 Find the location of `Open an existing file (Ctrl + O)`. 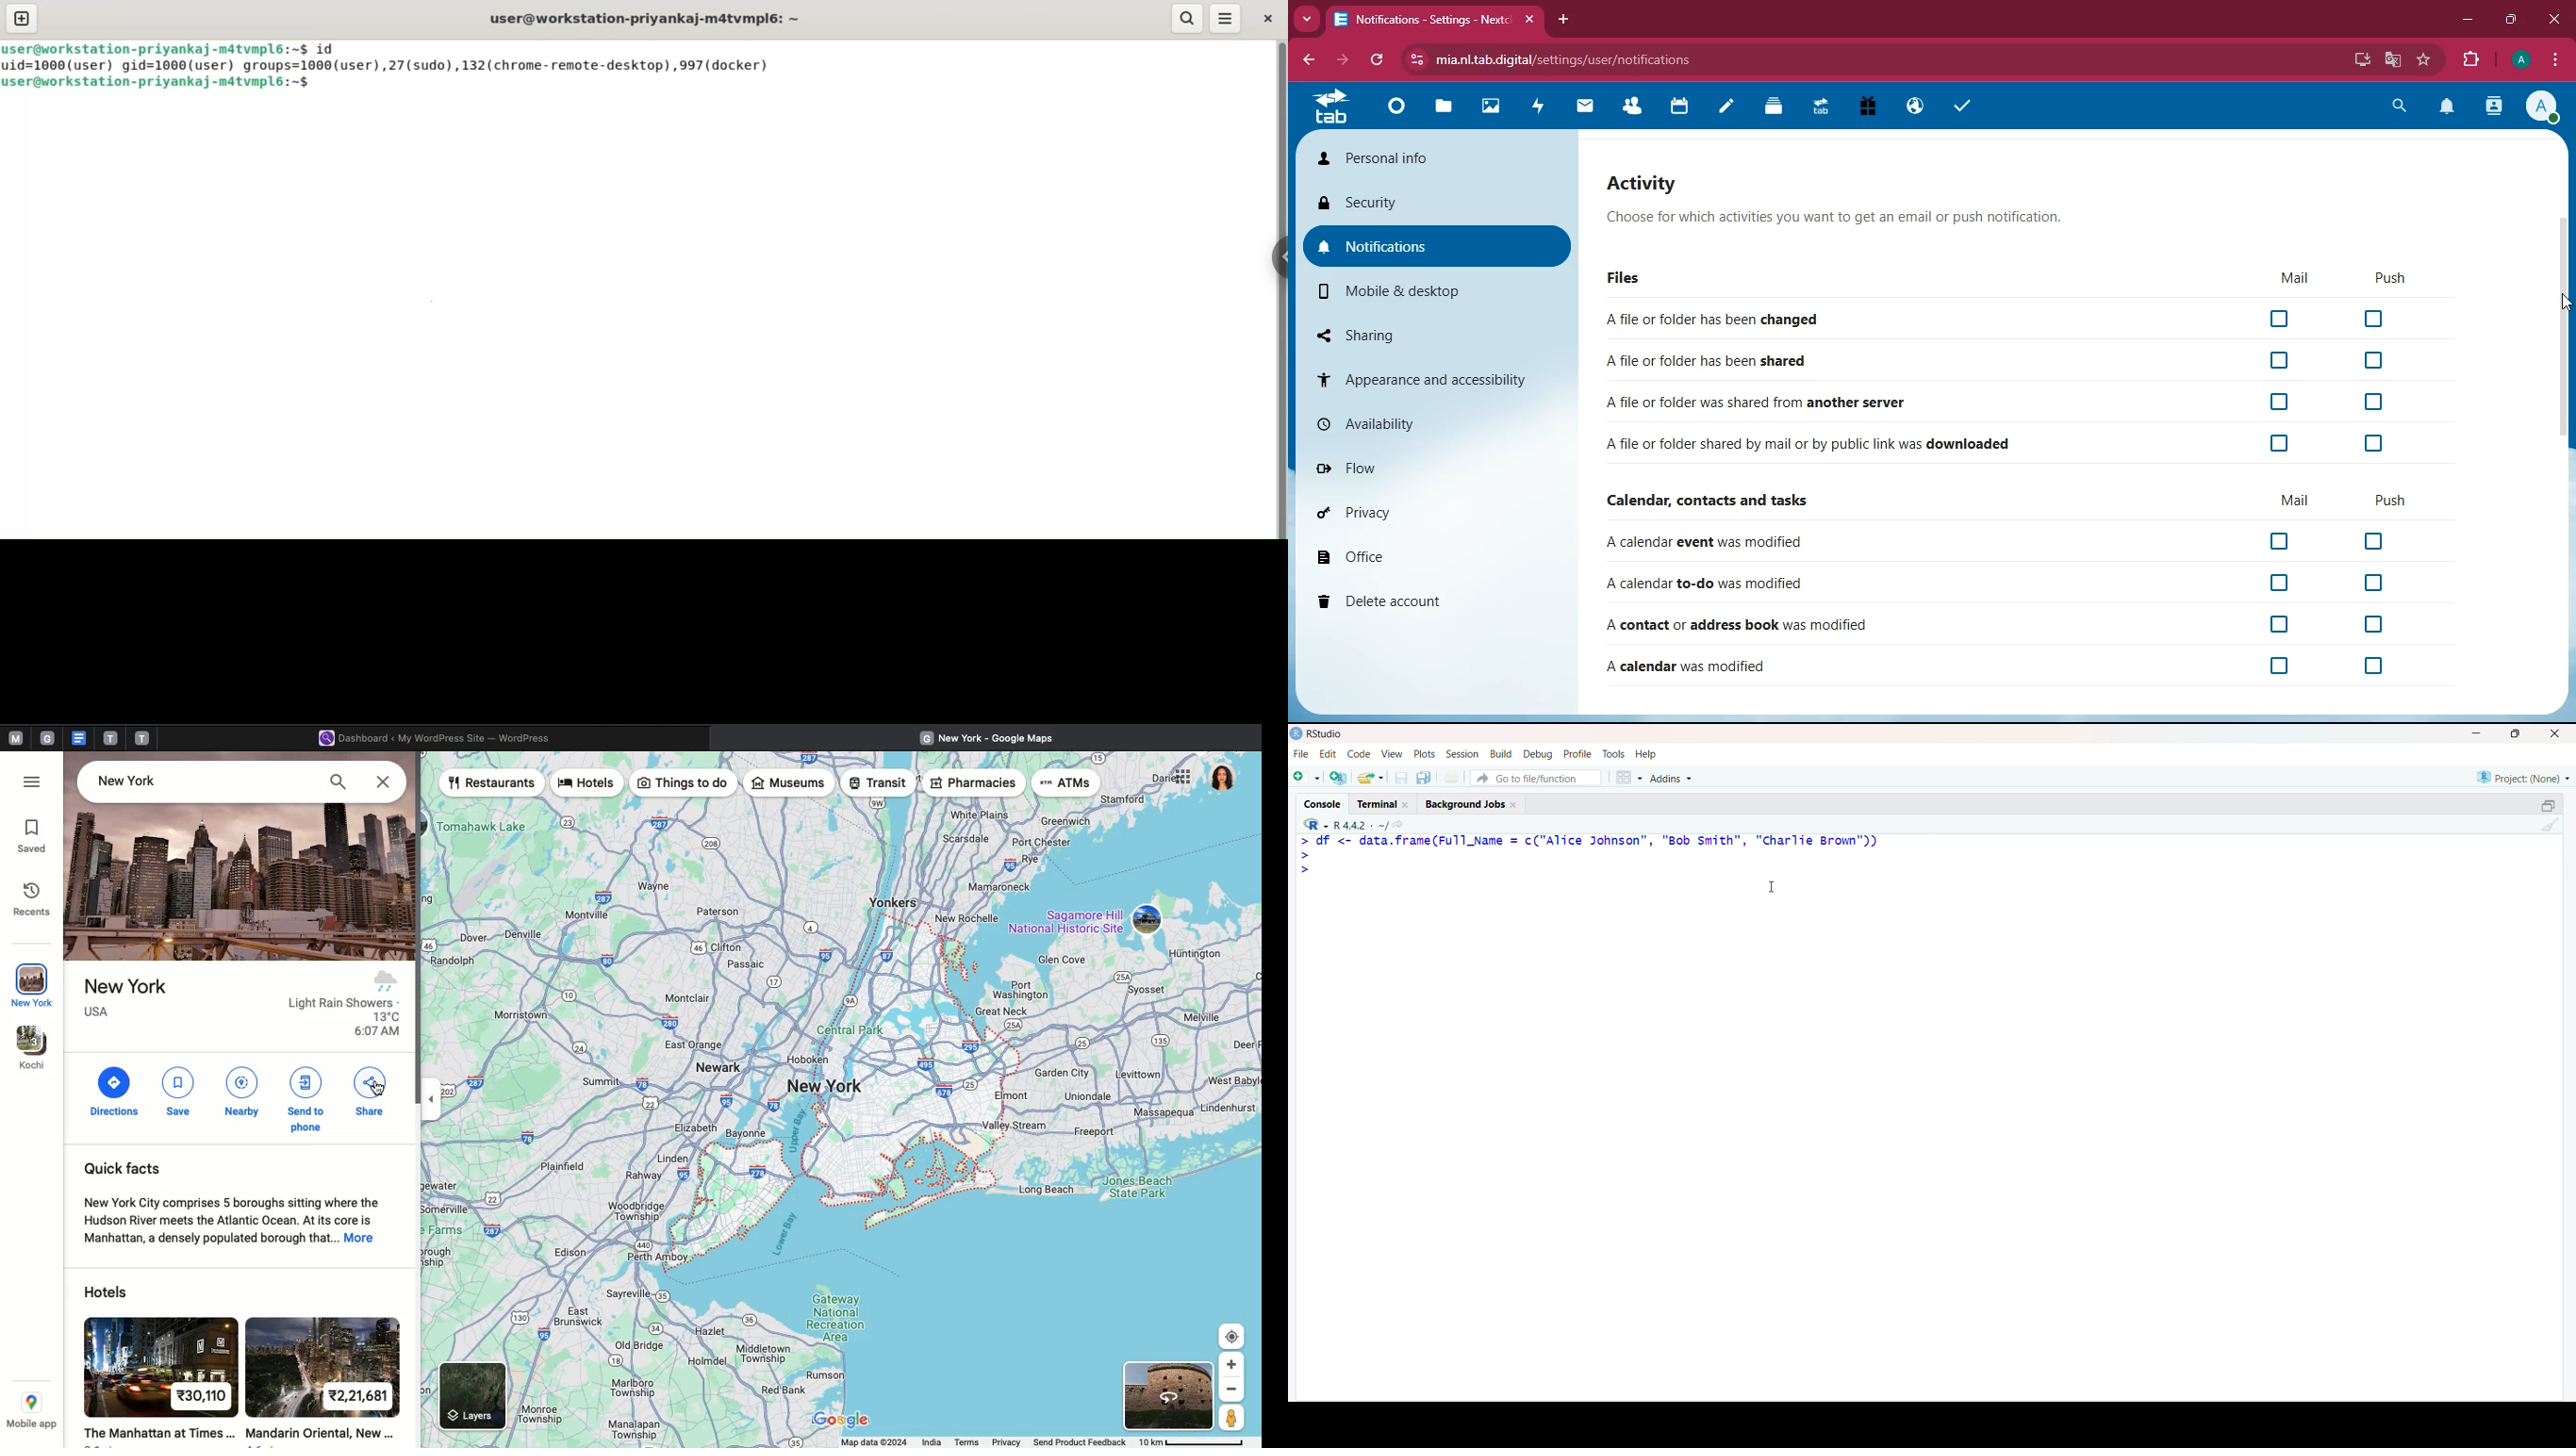

Open an existing file (Ctrl + O) is located at coordinates (1372, 778).